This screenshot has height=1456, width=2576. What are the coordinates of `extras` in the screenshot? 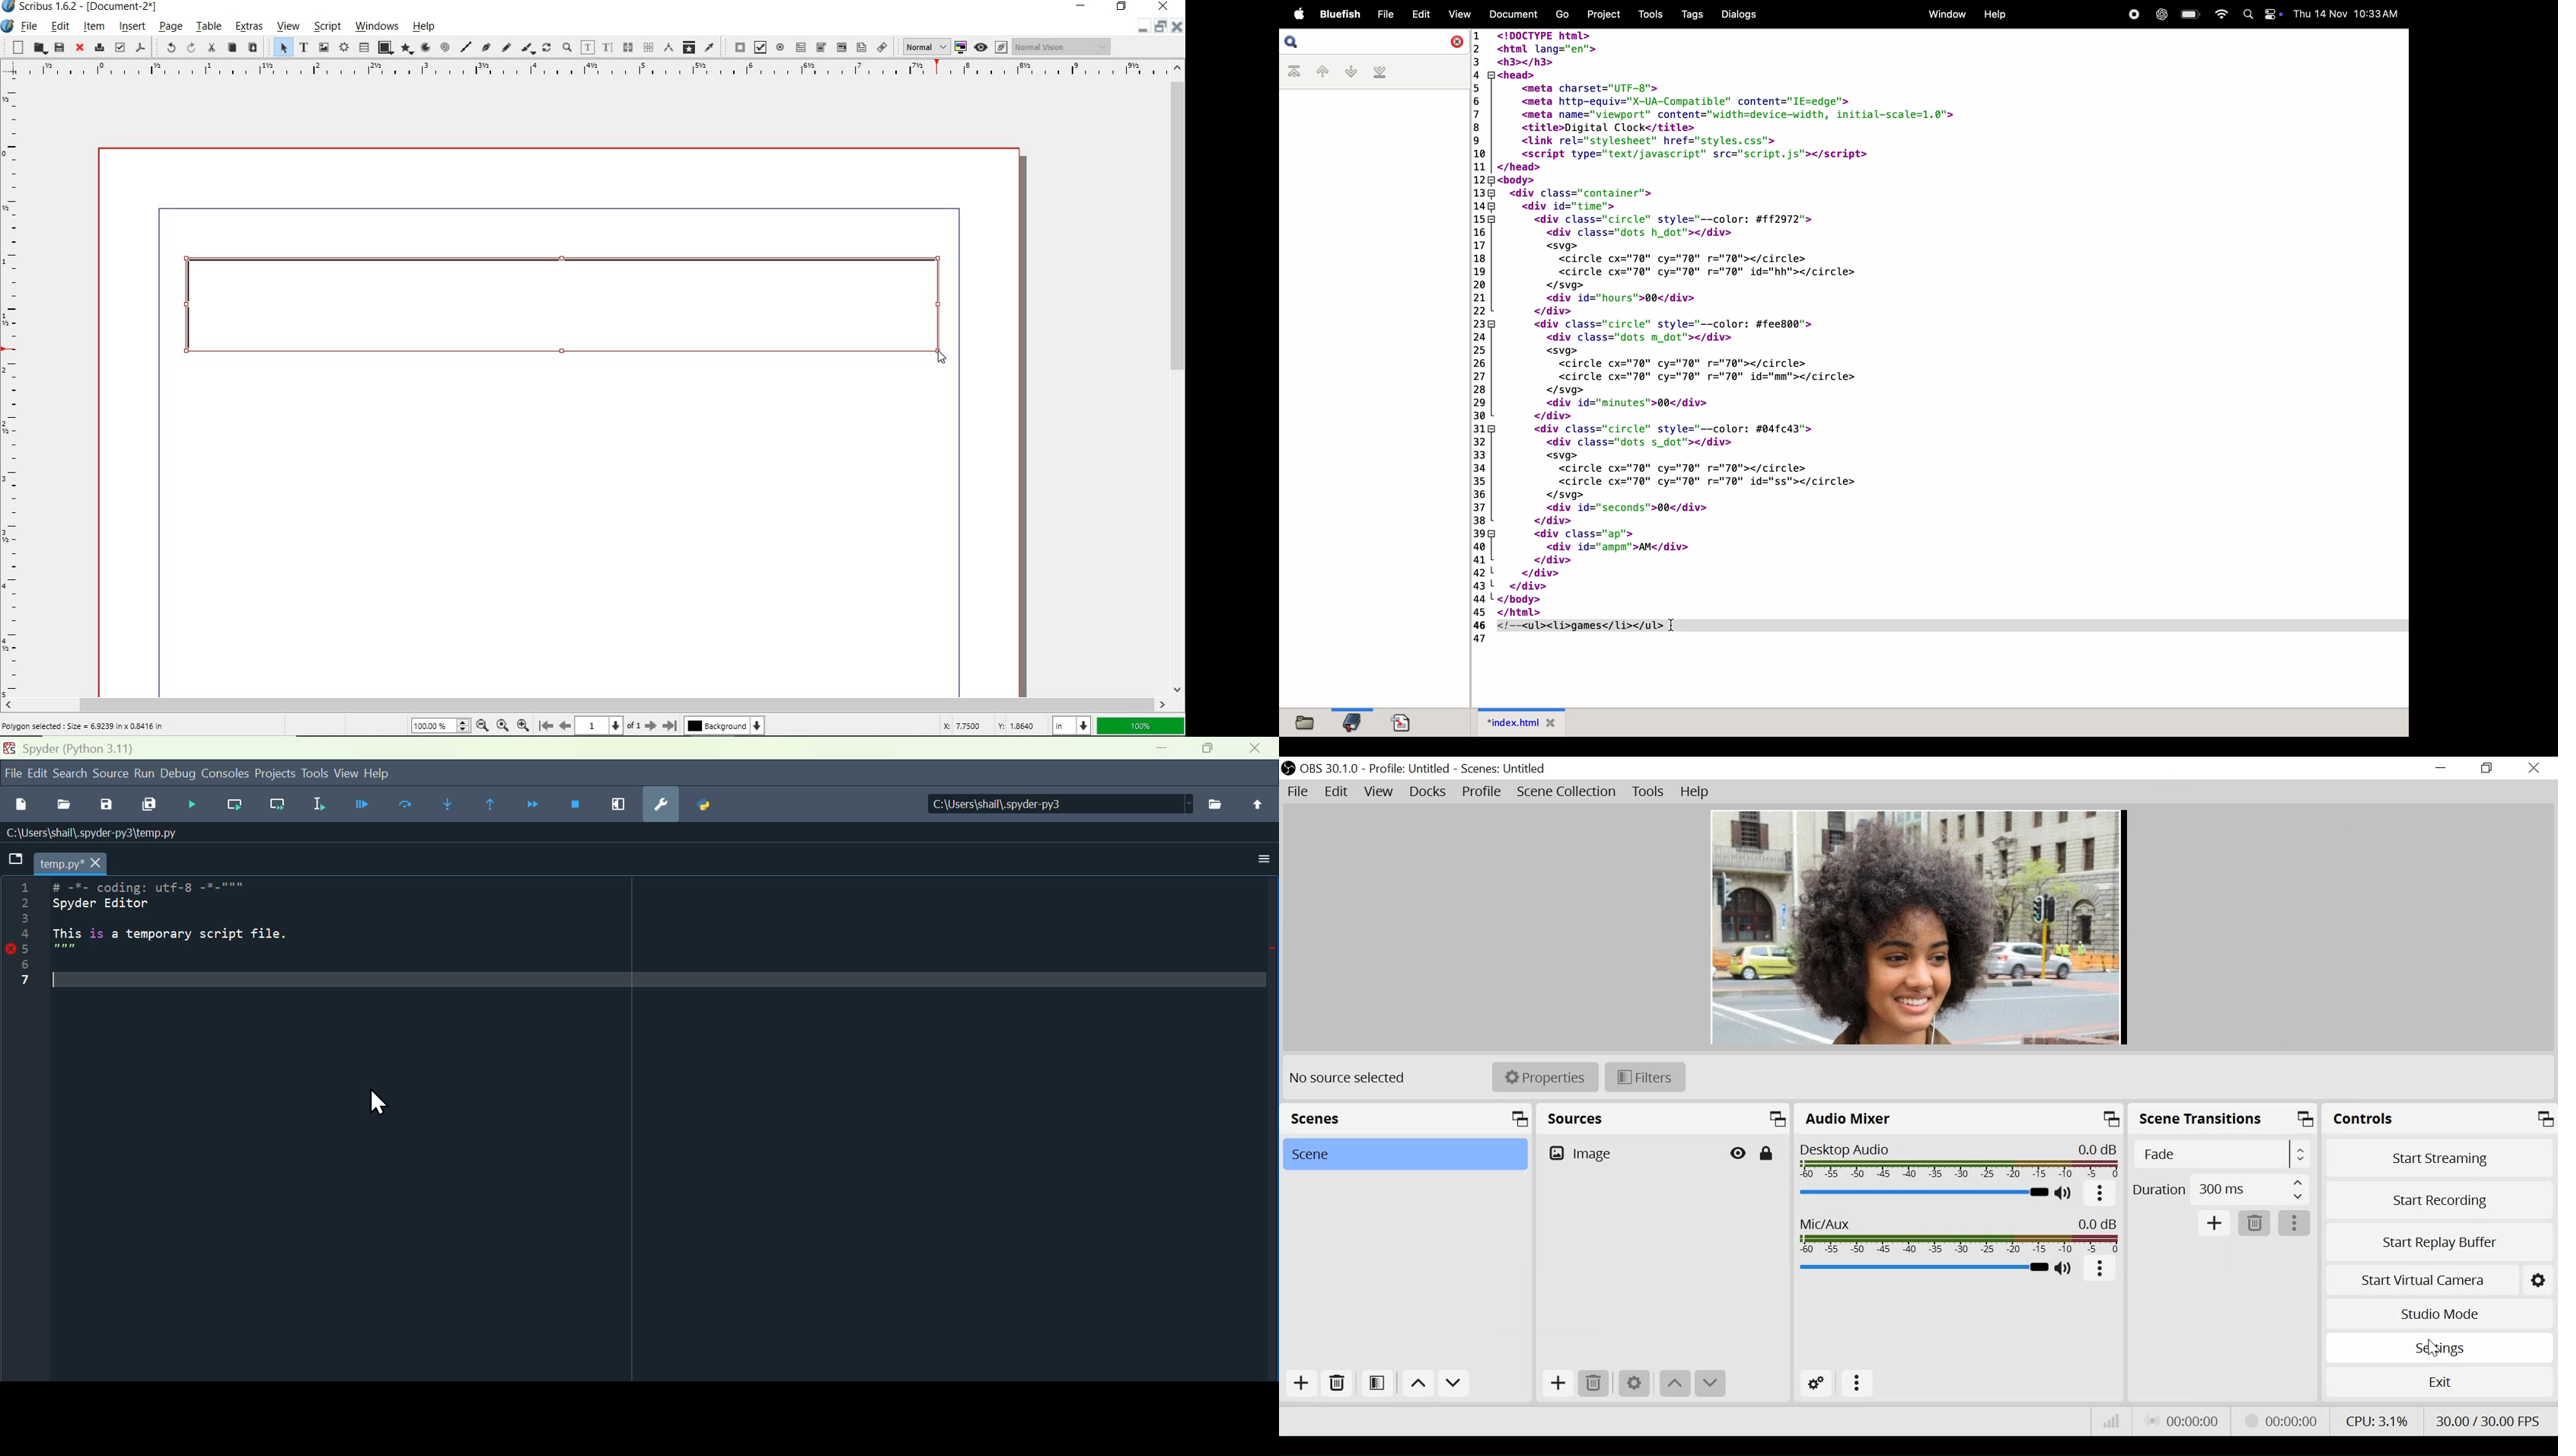 It's located at (250, 27).